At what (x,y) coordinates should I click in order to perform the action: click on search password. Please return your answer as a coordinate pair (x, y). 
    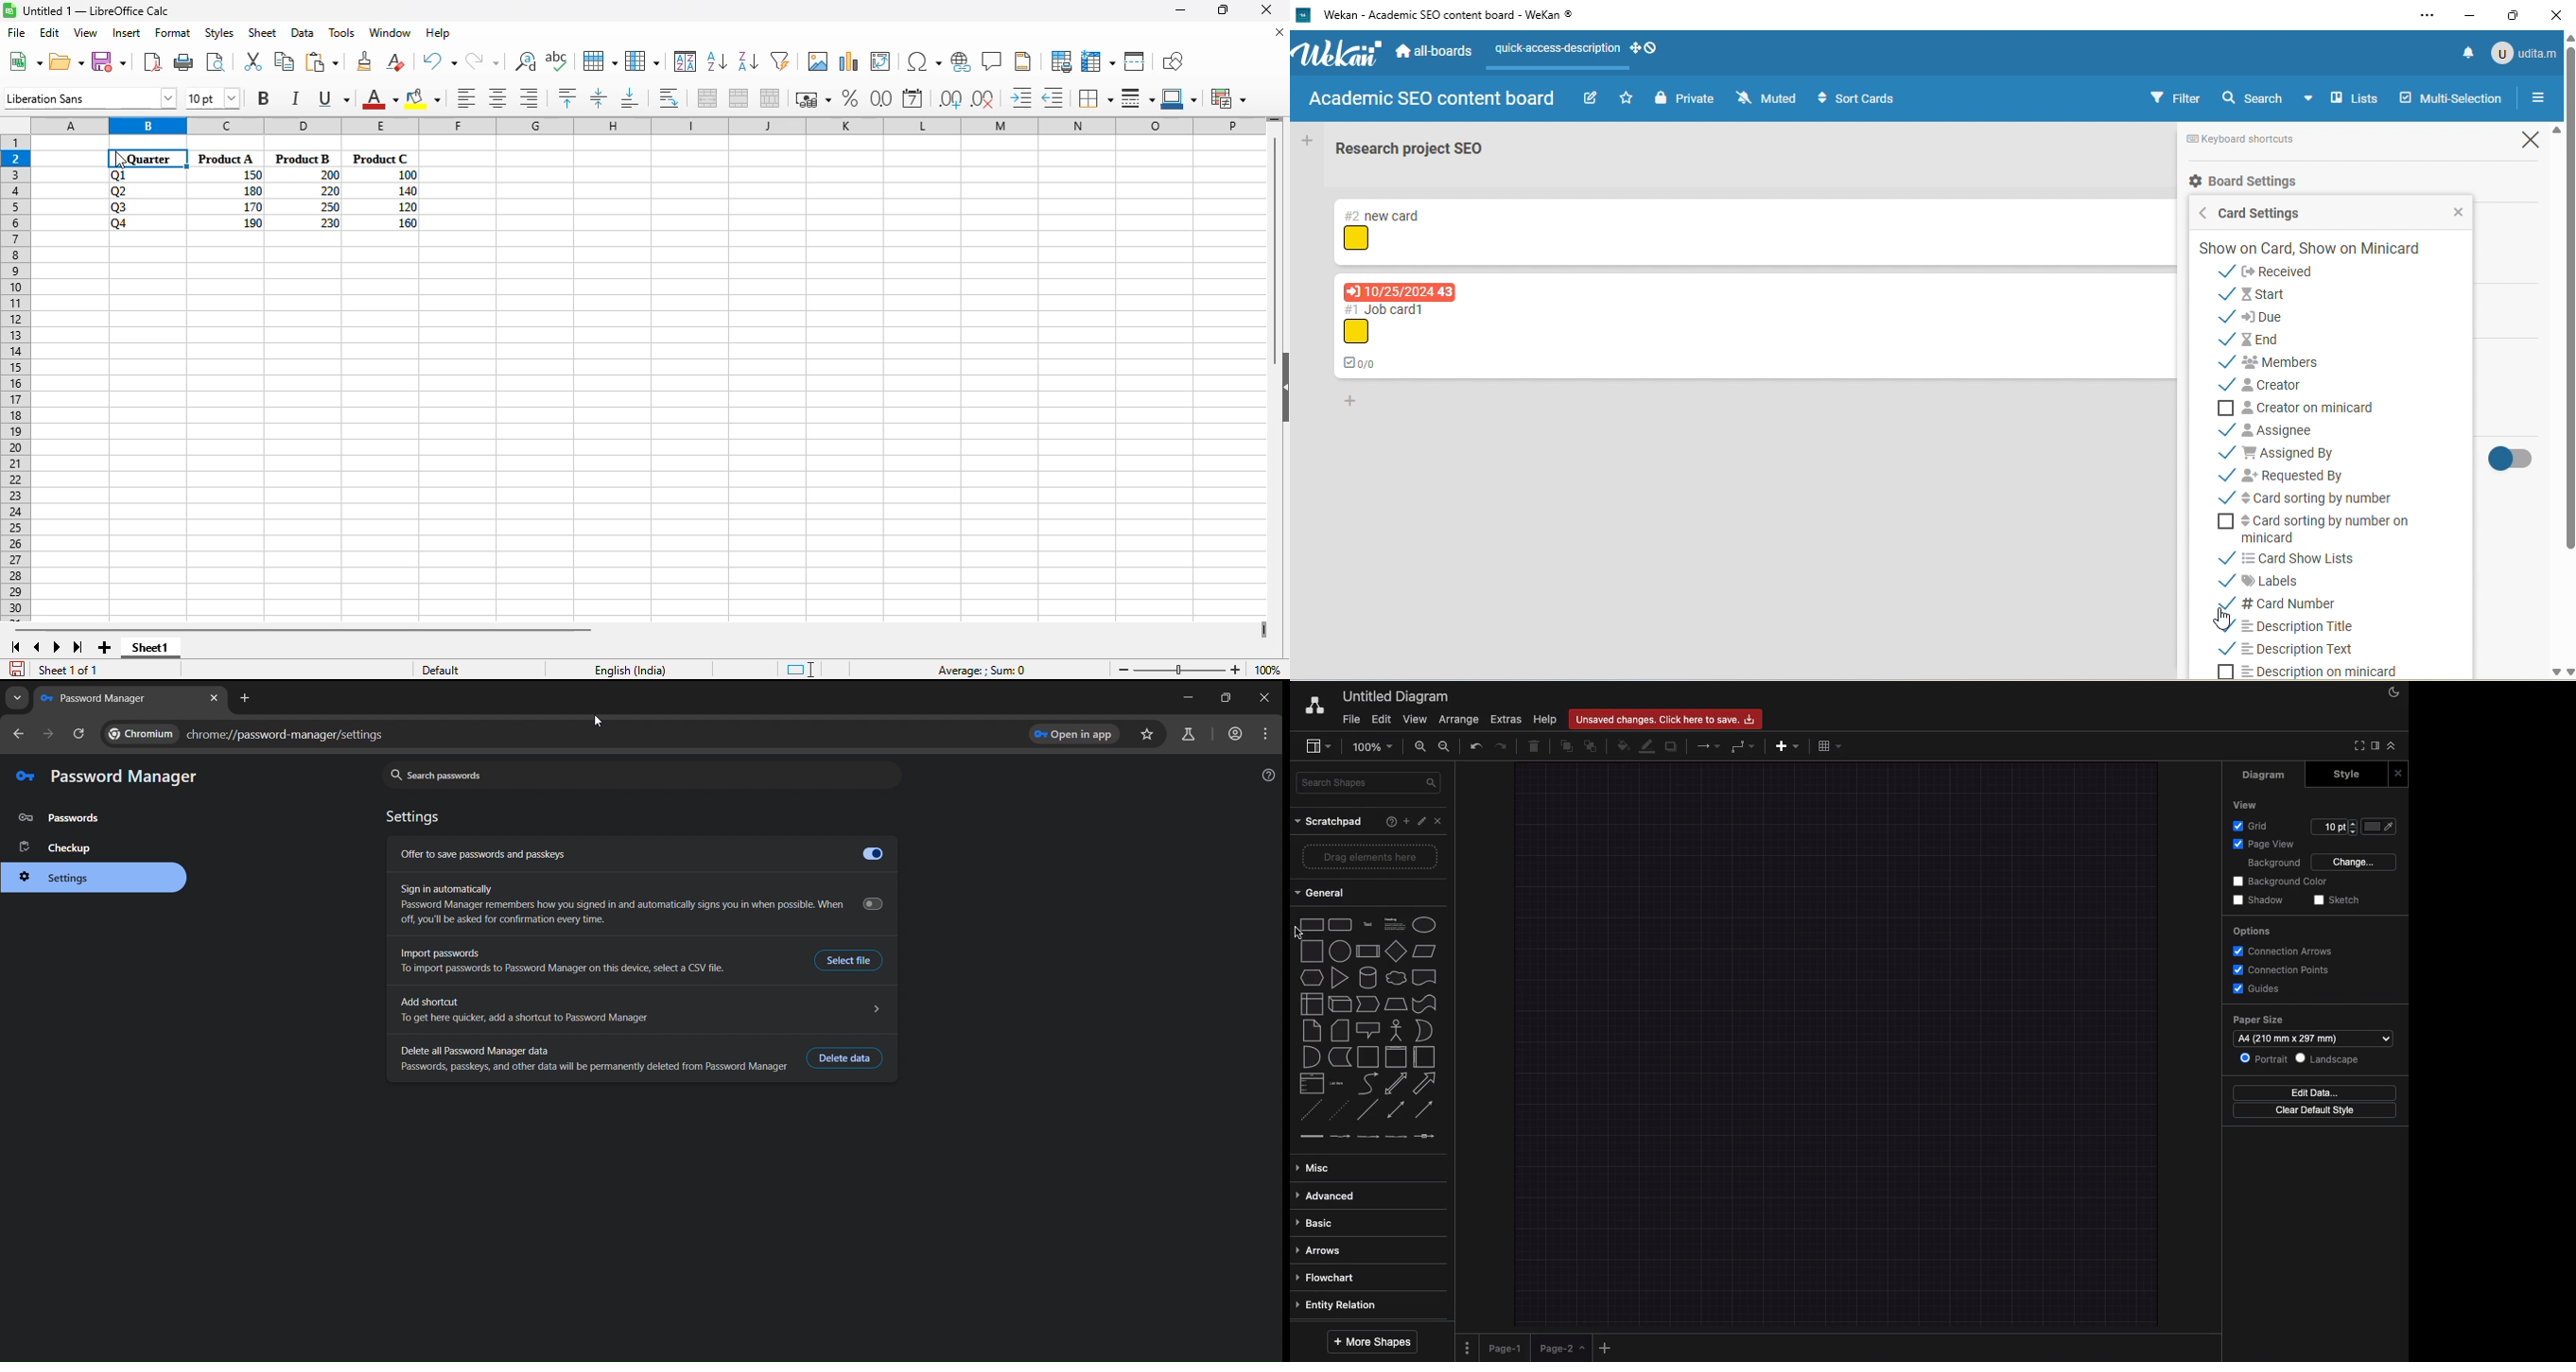
    Looking at the image, I should click on (639, 773).